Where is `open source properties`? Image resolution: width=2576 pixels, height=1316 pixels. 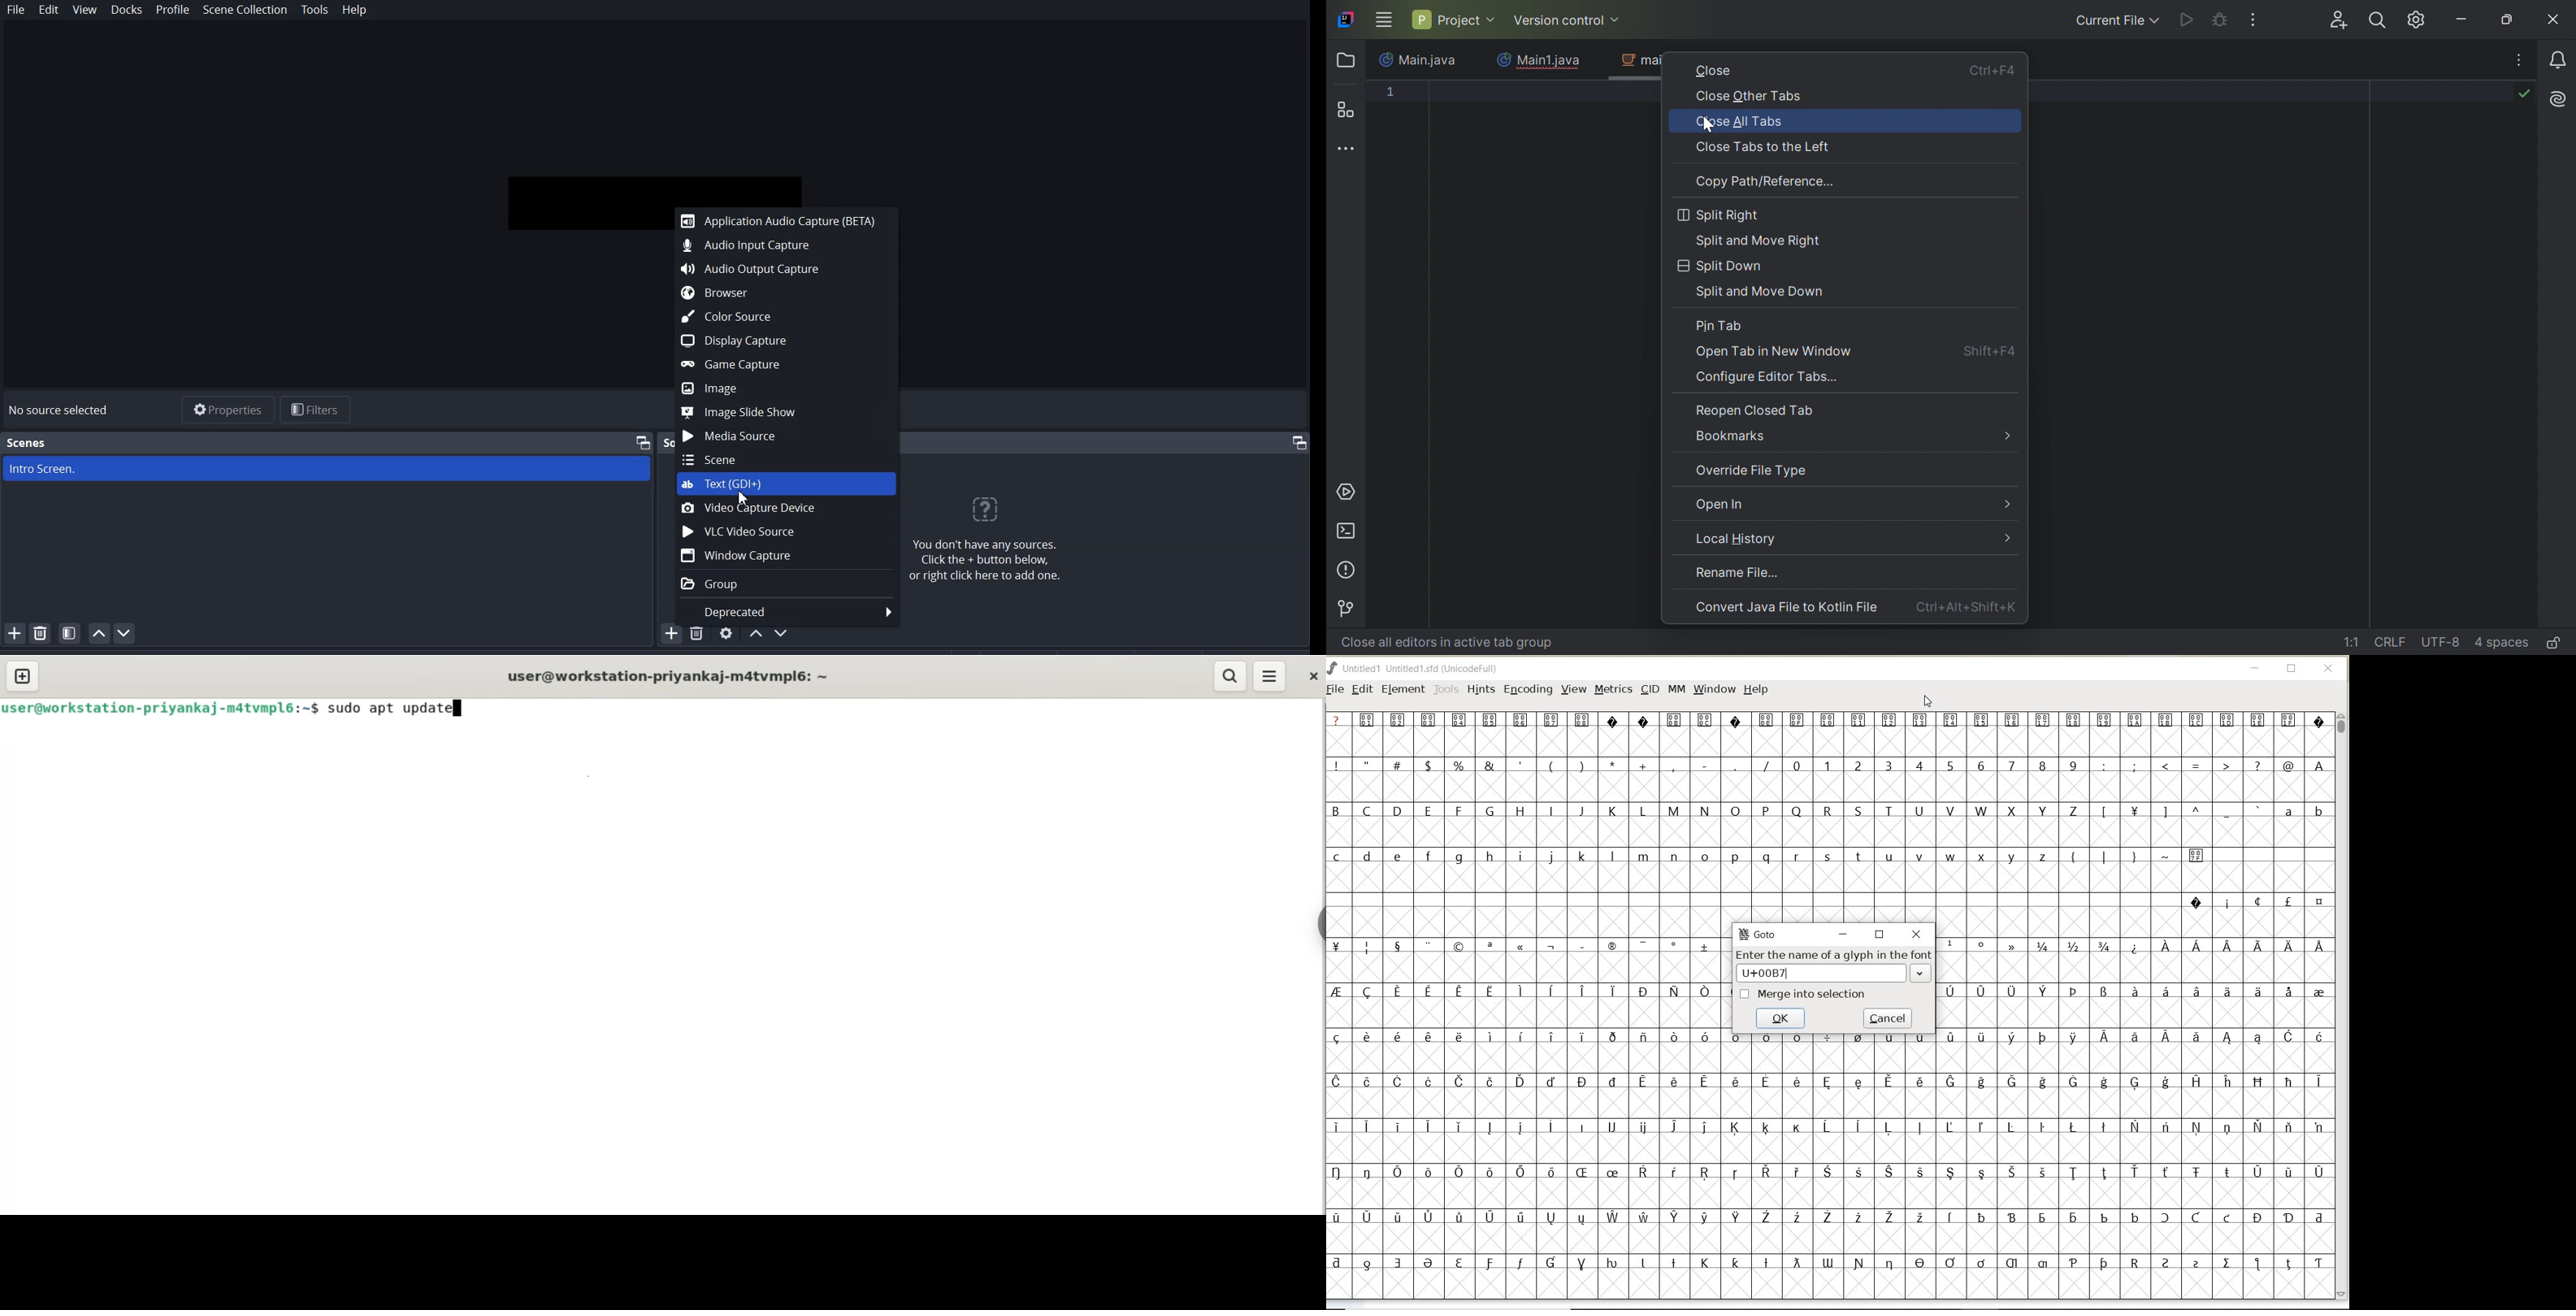 open source properties is located at coordinates (727, 632).